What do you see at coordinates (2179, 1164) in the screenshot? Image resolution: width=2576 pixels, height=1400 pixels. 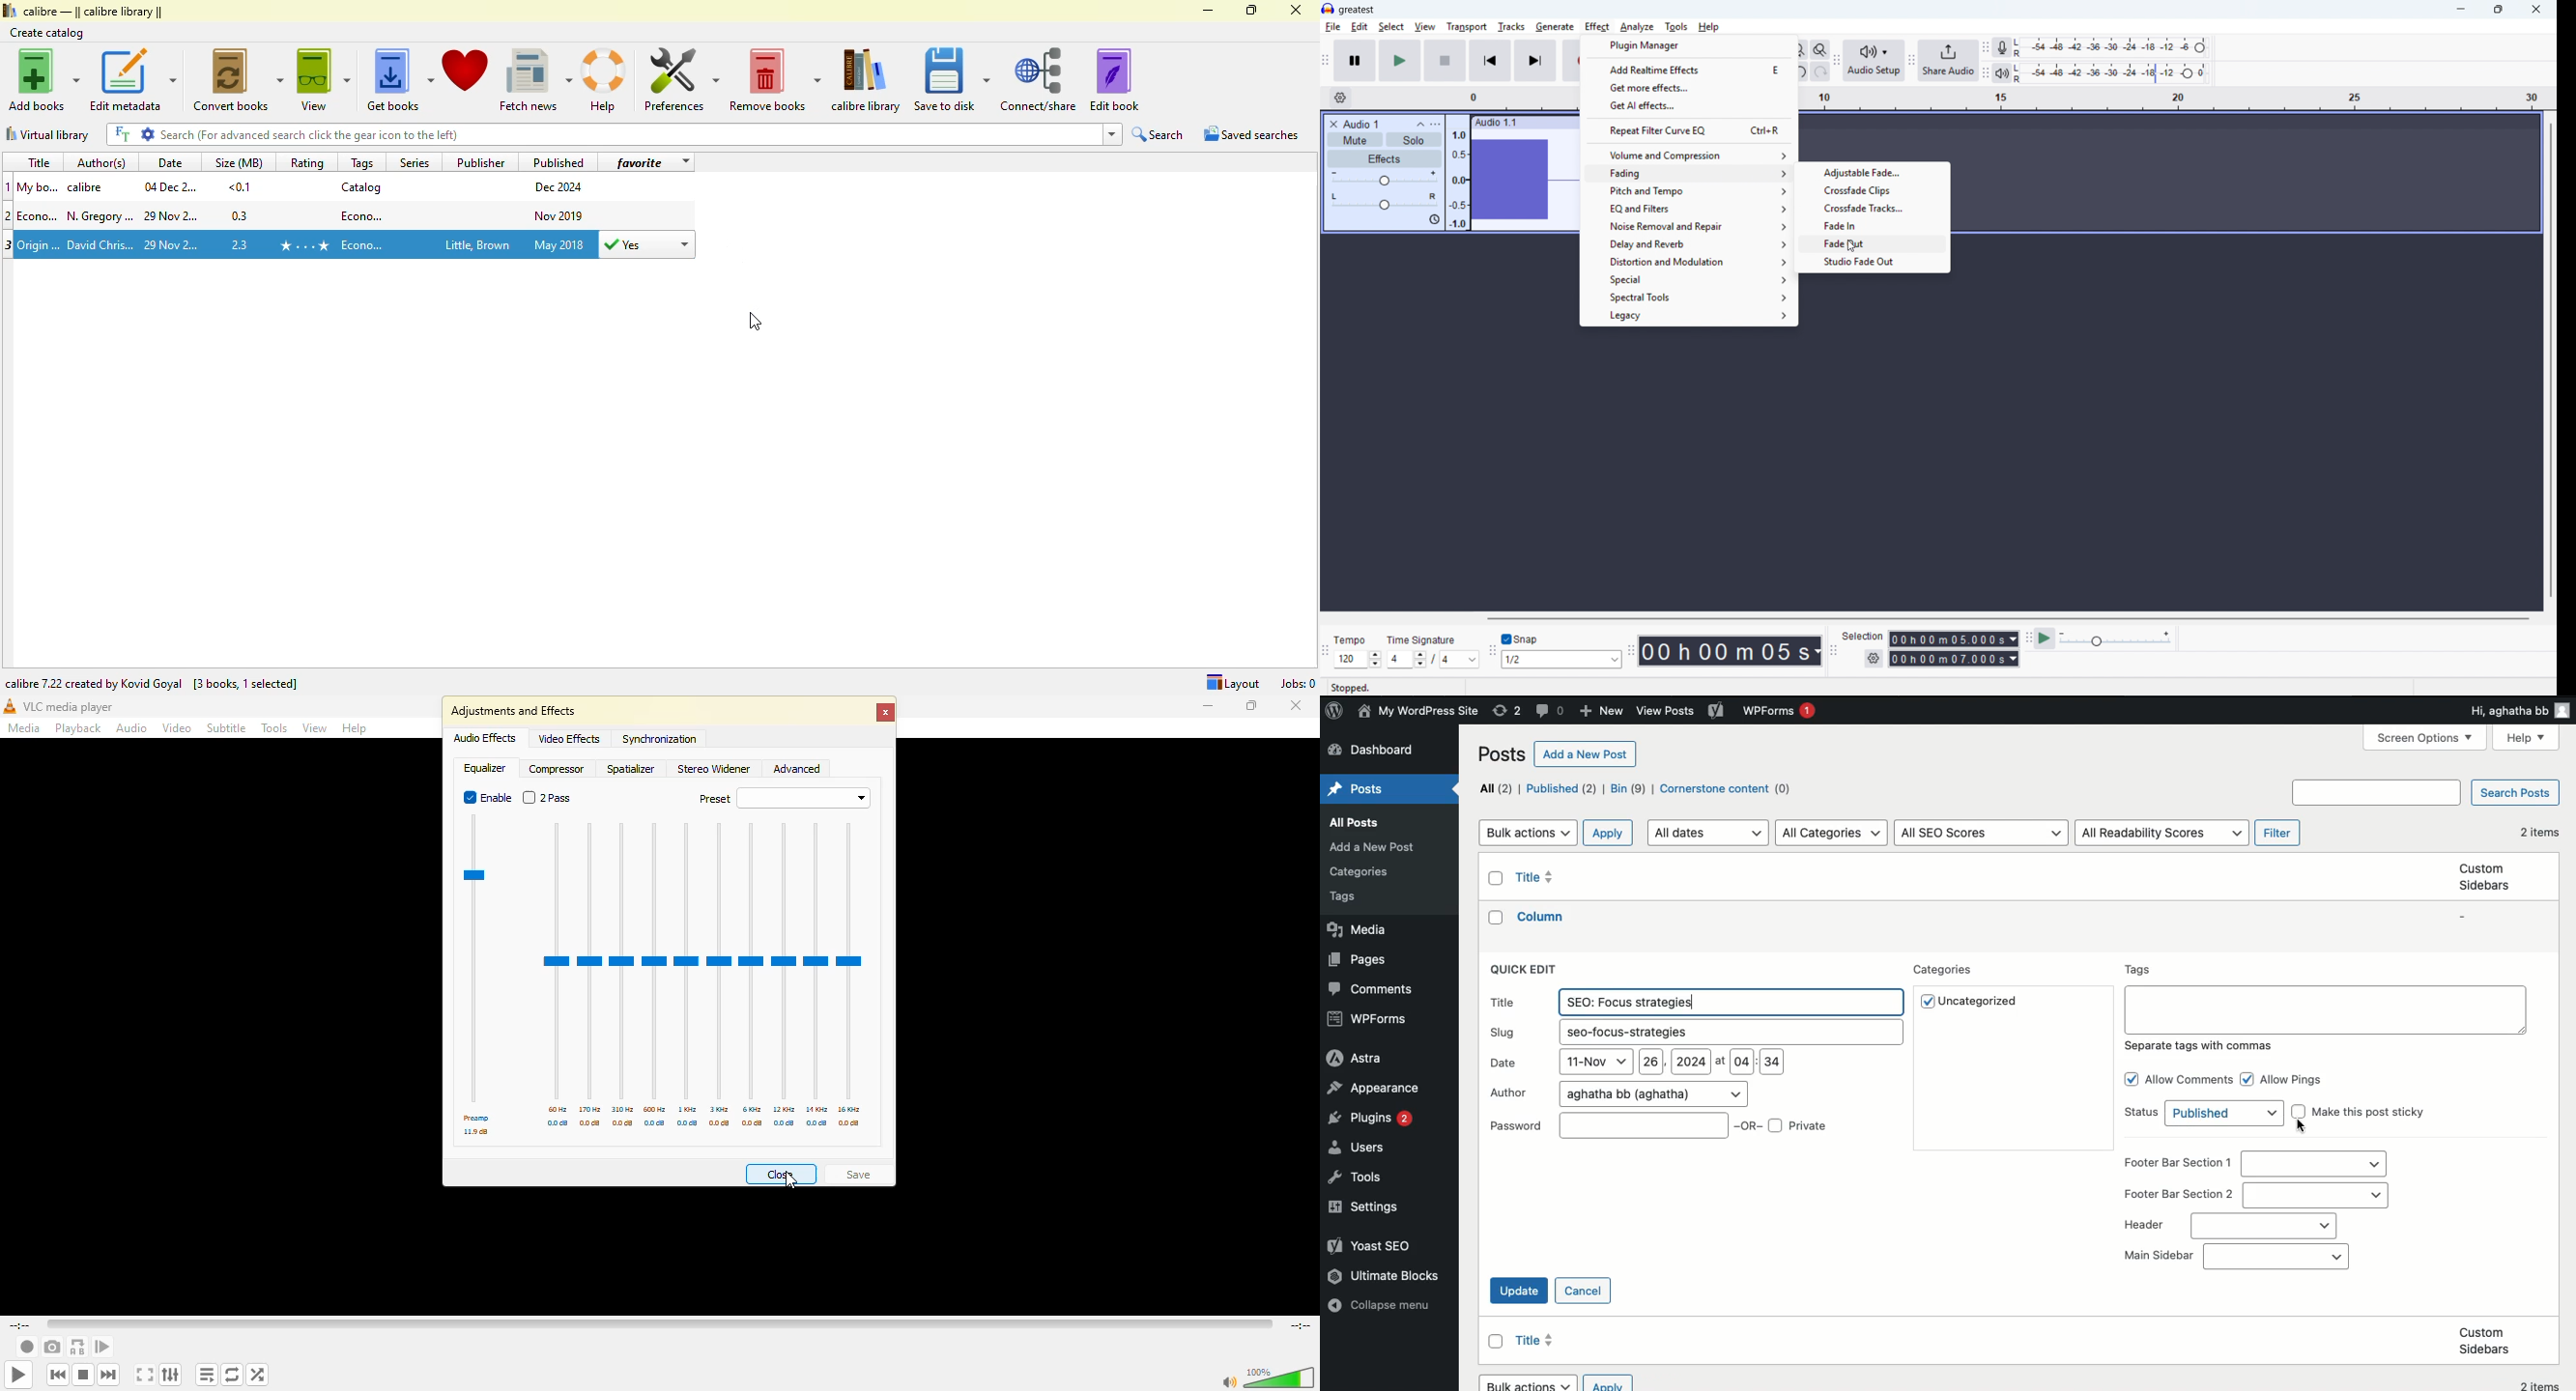 I see `Footer bar section 1` at bounding box center [2179, 1164].